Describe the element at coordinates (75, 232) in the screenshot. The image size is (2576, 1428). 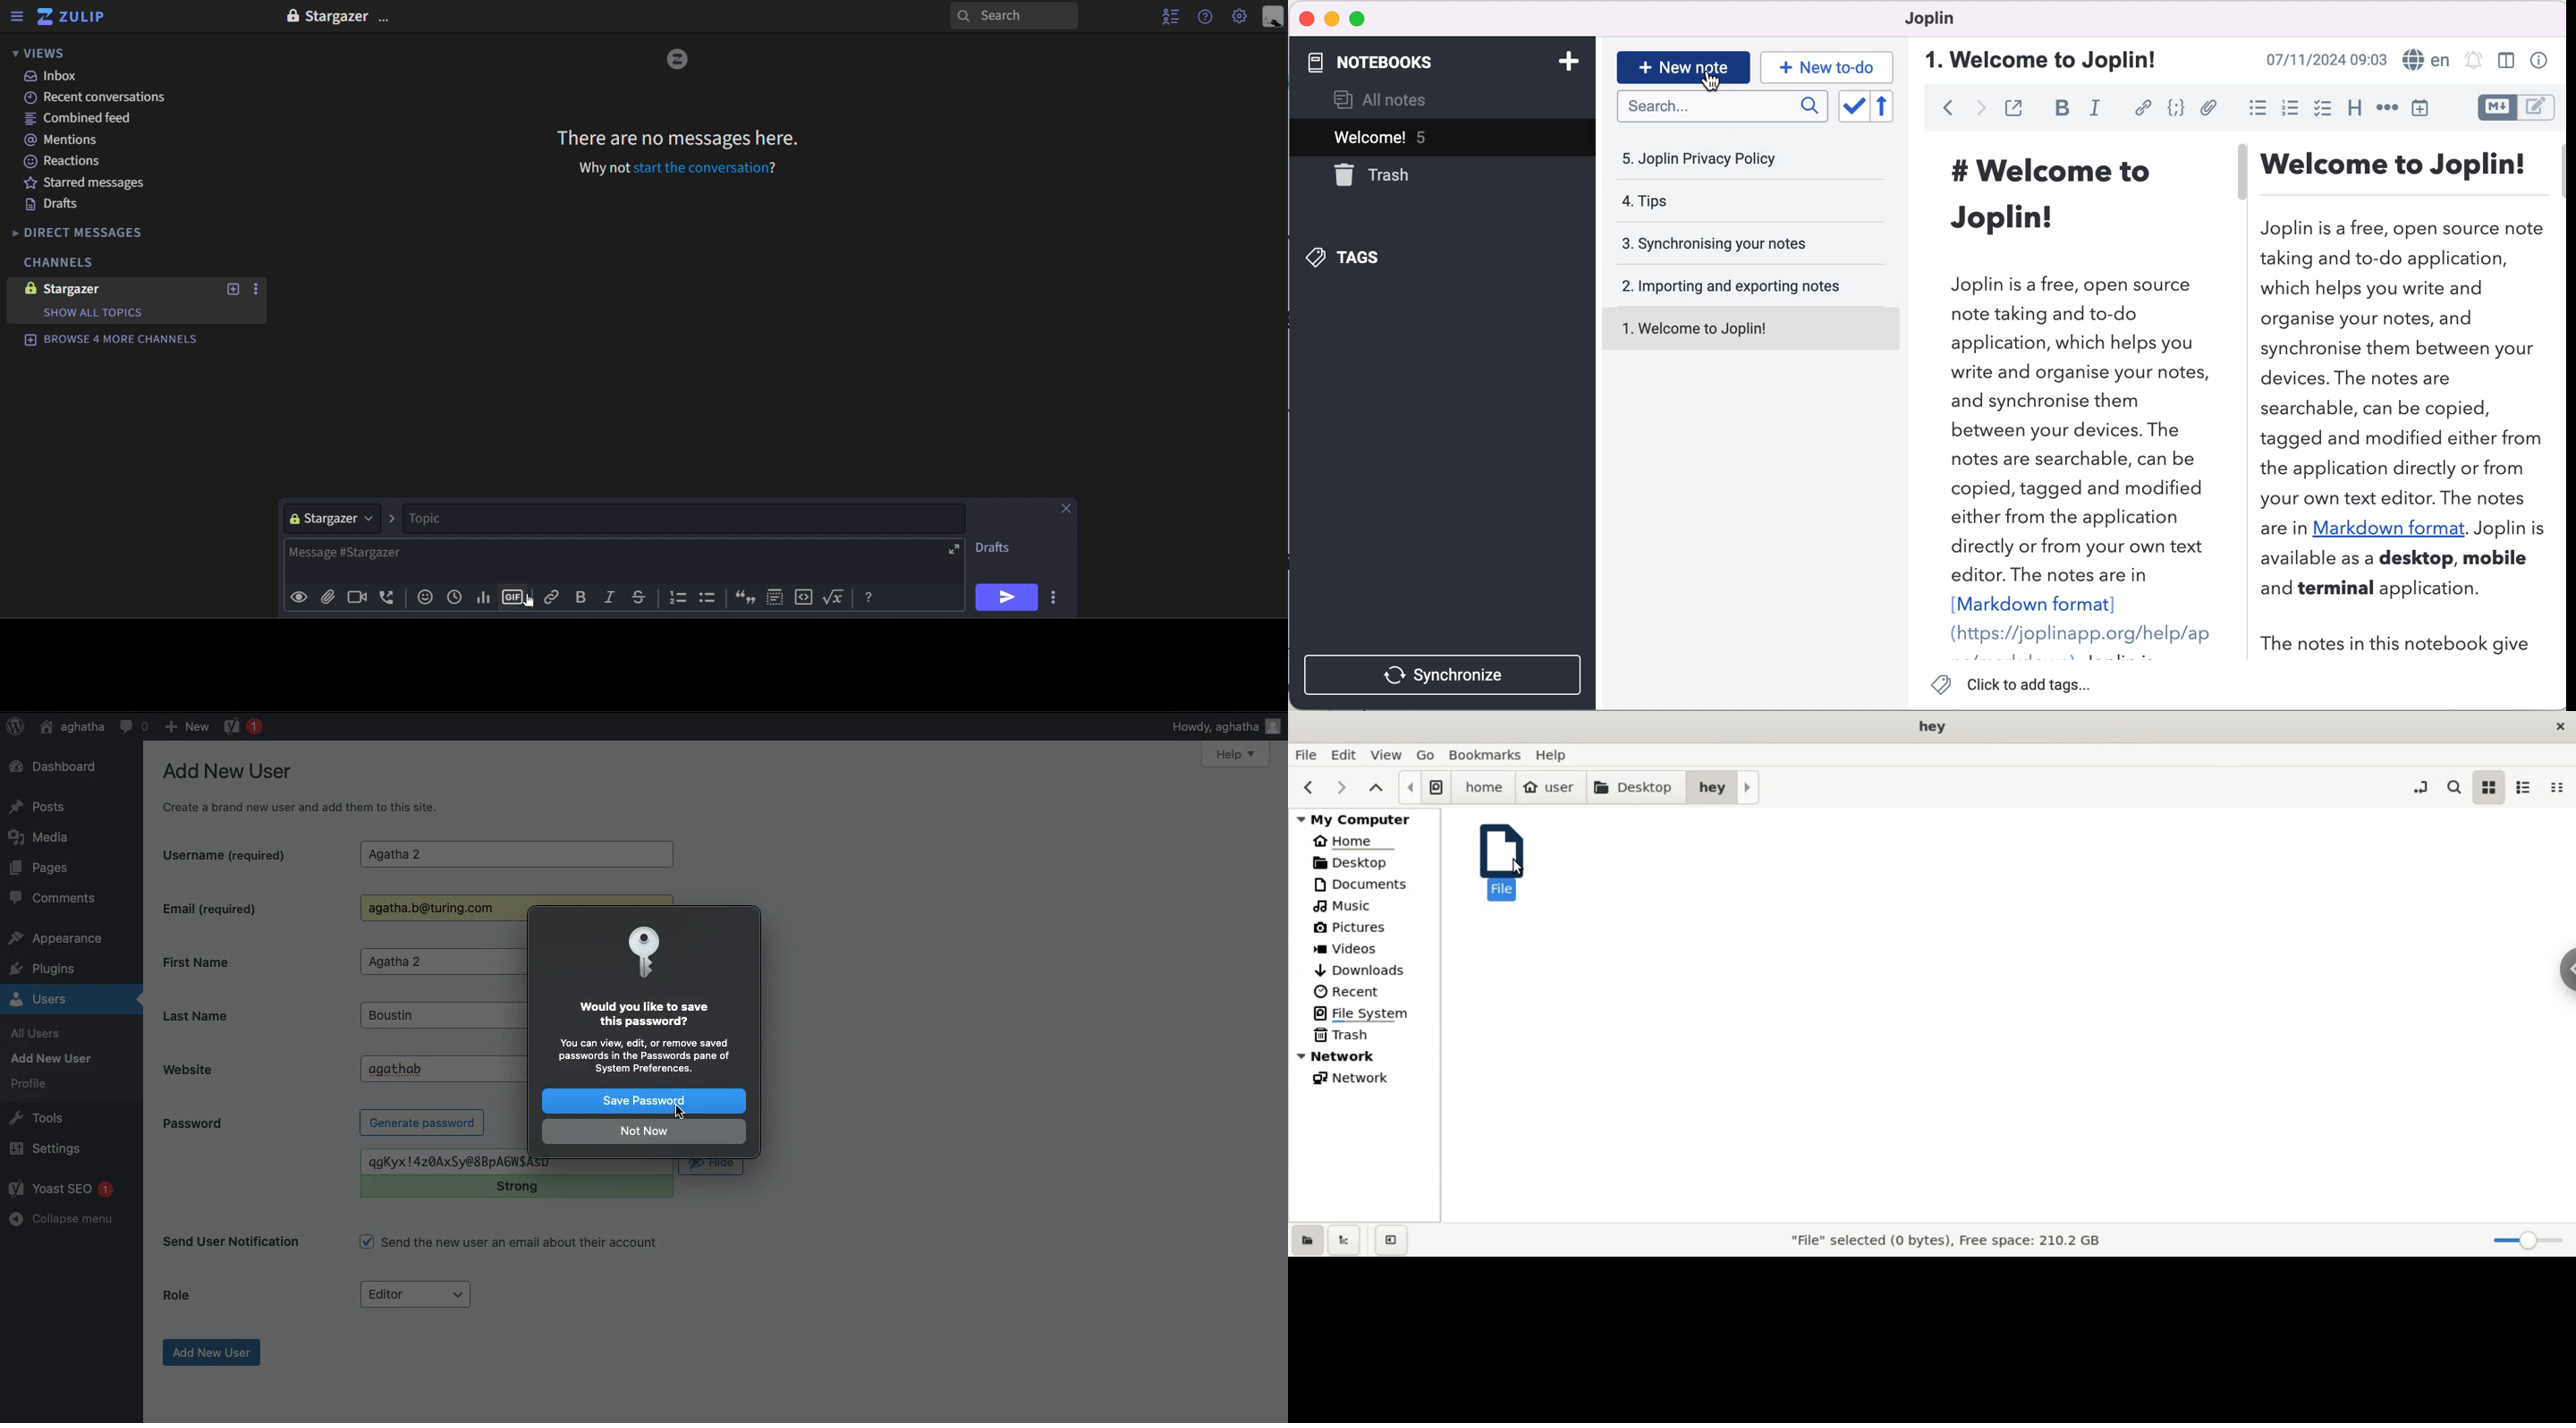
I see `direct messages` at that location.